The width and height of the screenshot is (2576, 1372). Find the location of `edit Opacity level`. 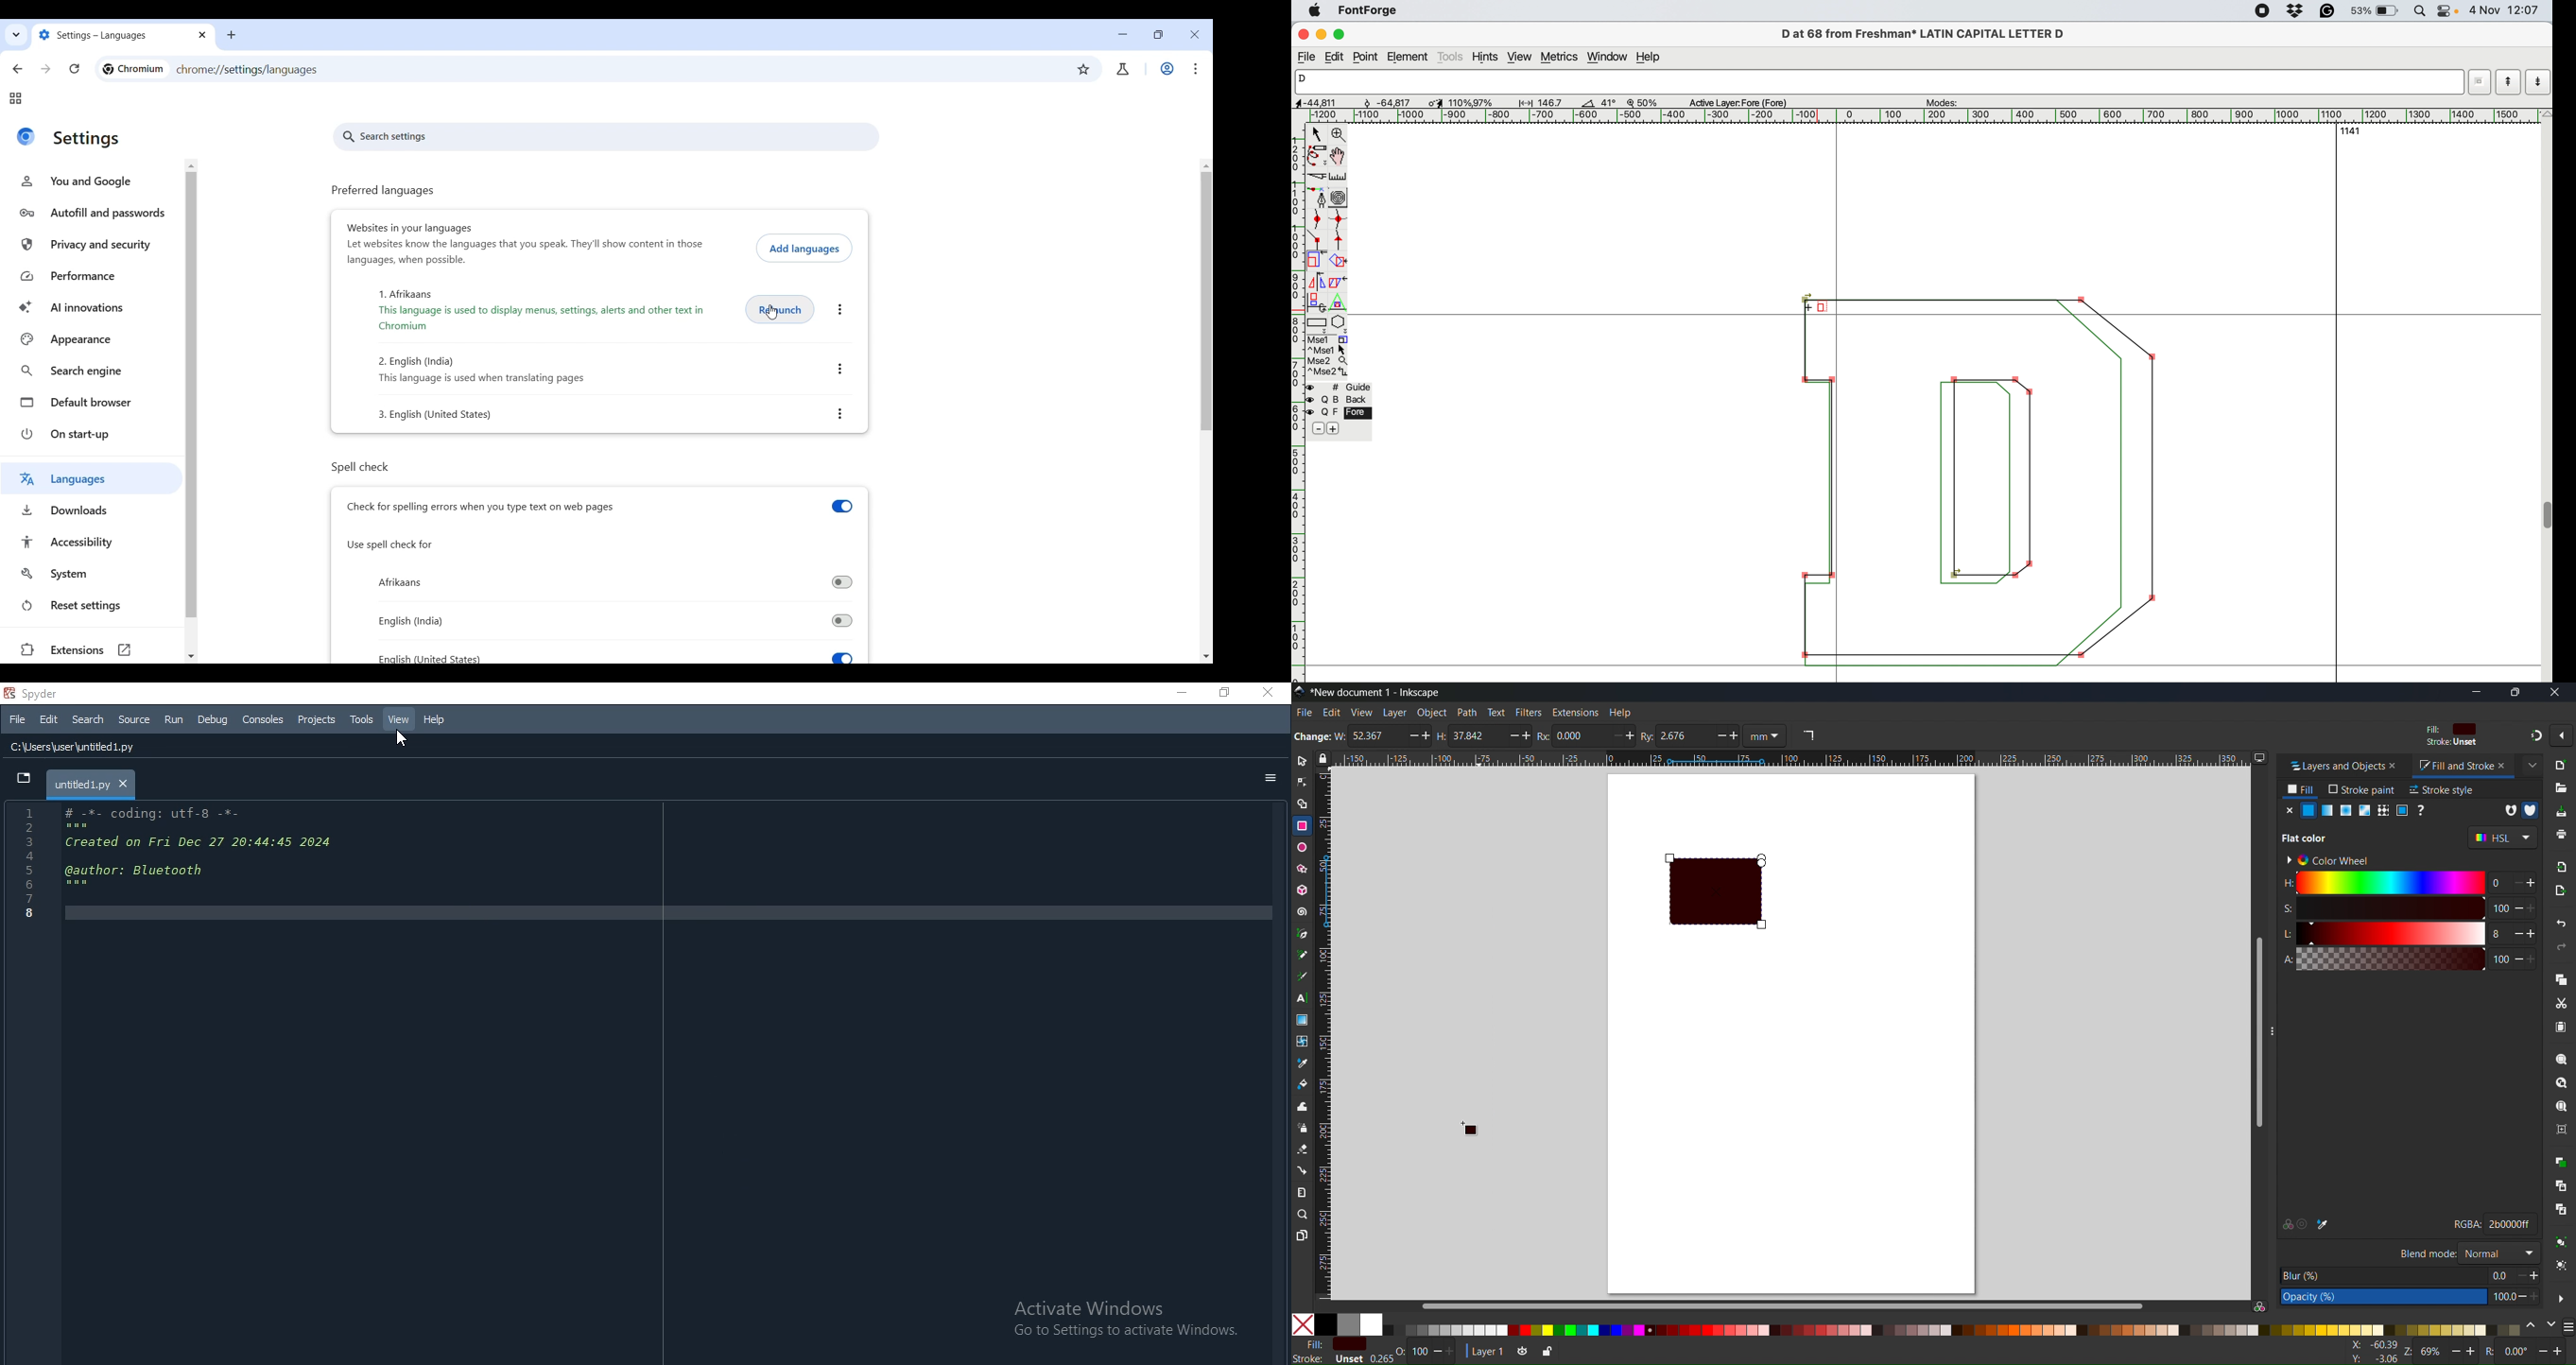

edit Opacity level is located at coordinates (2383, 1297).